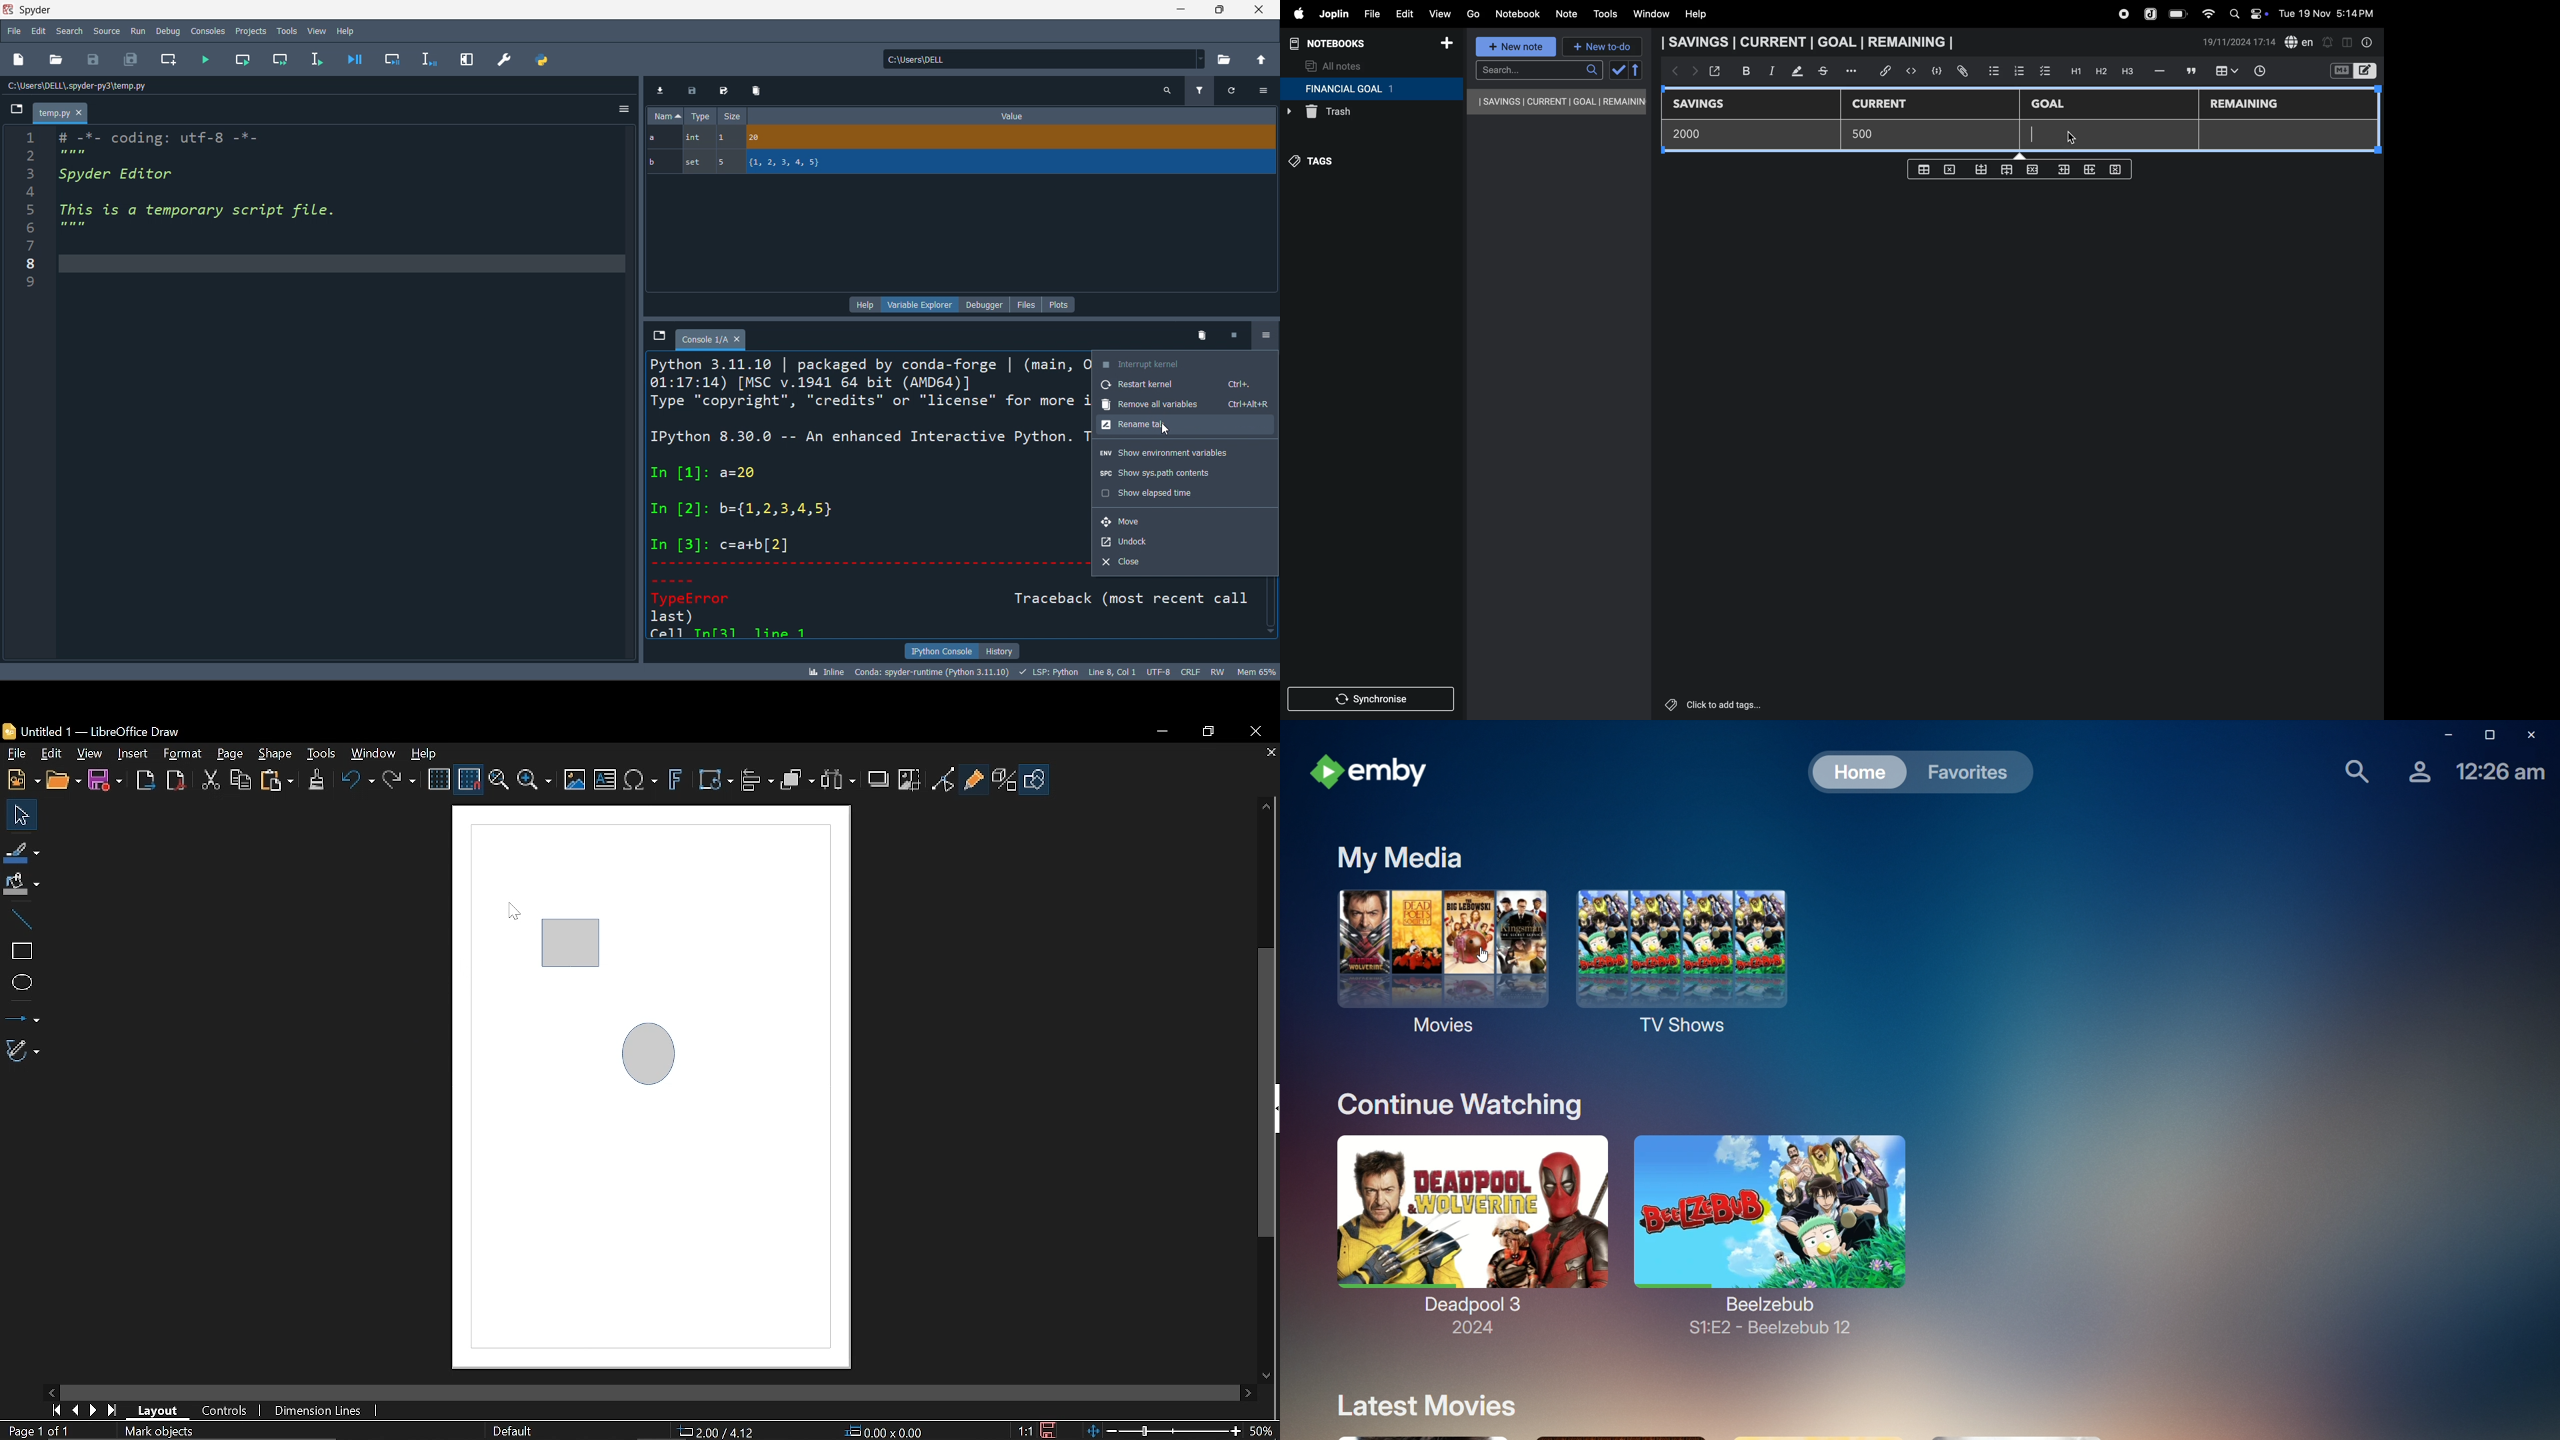  I want to click on Dimension units, so click(316, 1411).